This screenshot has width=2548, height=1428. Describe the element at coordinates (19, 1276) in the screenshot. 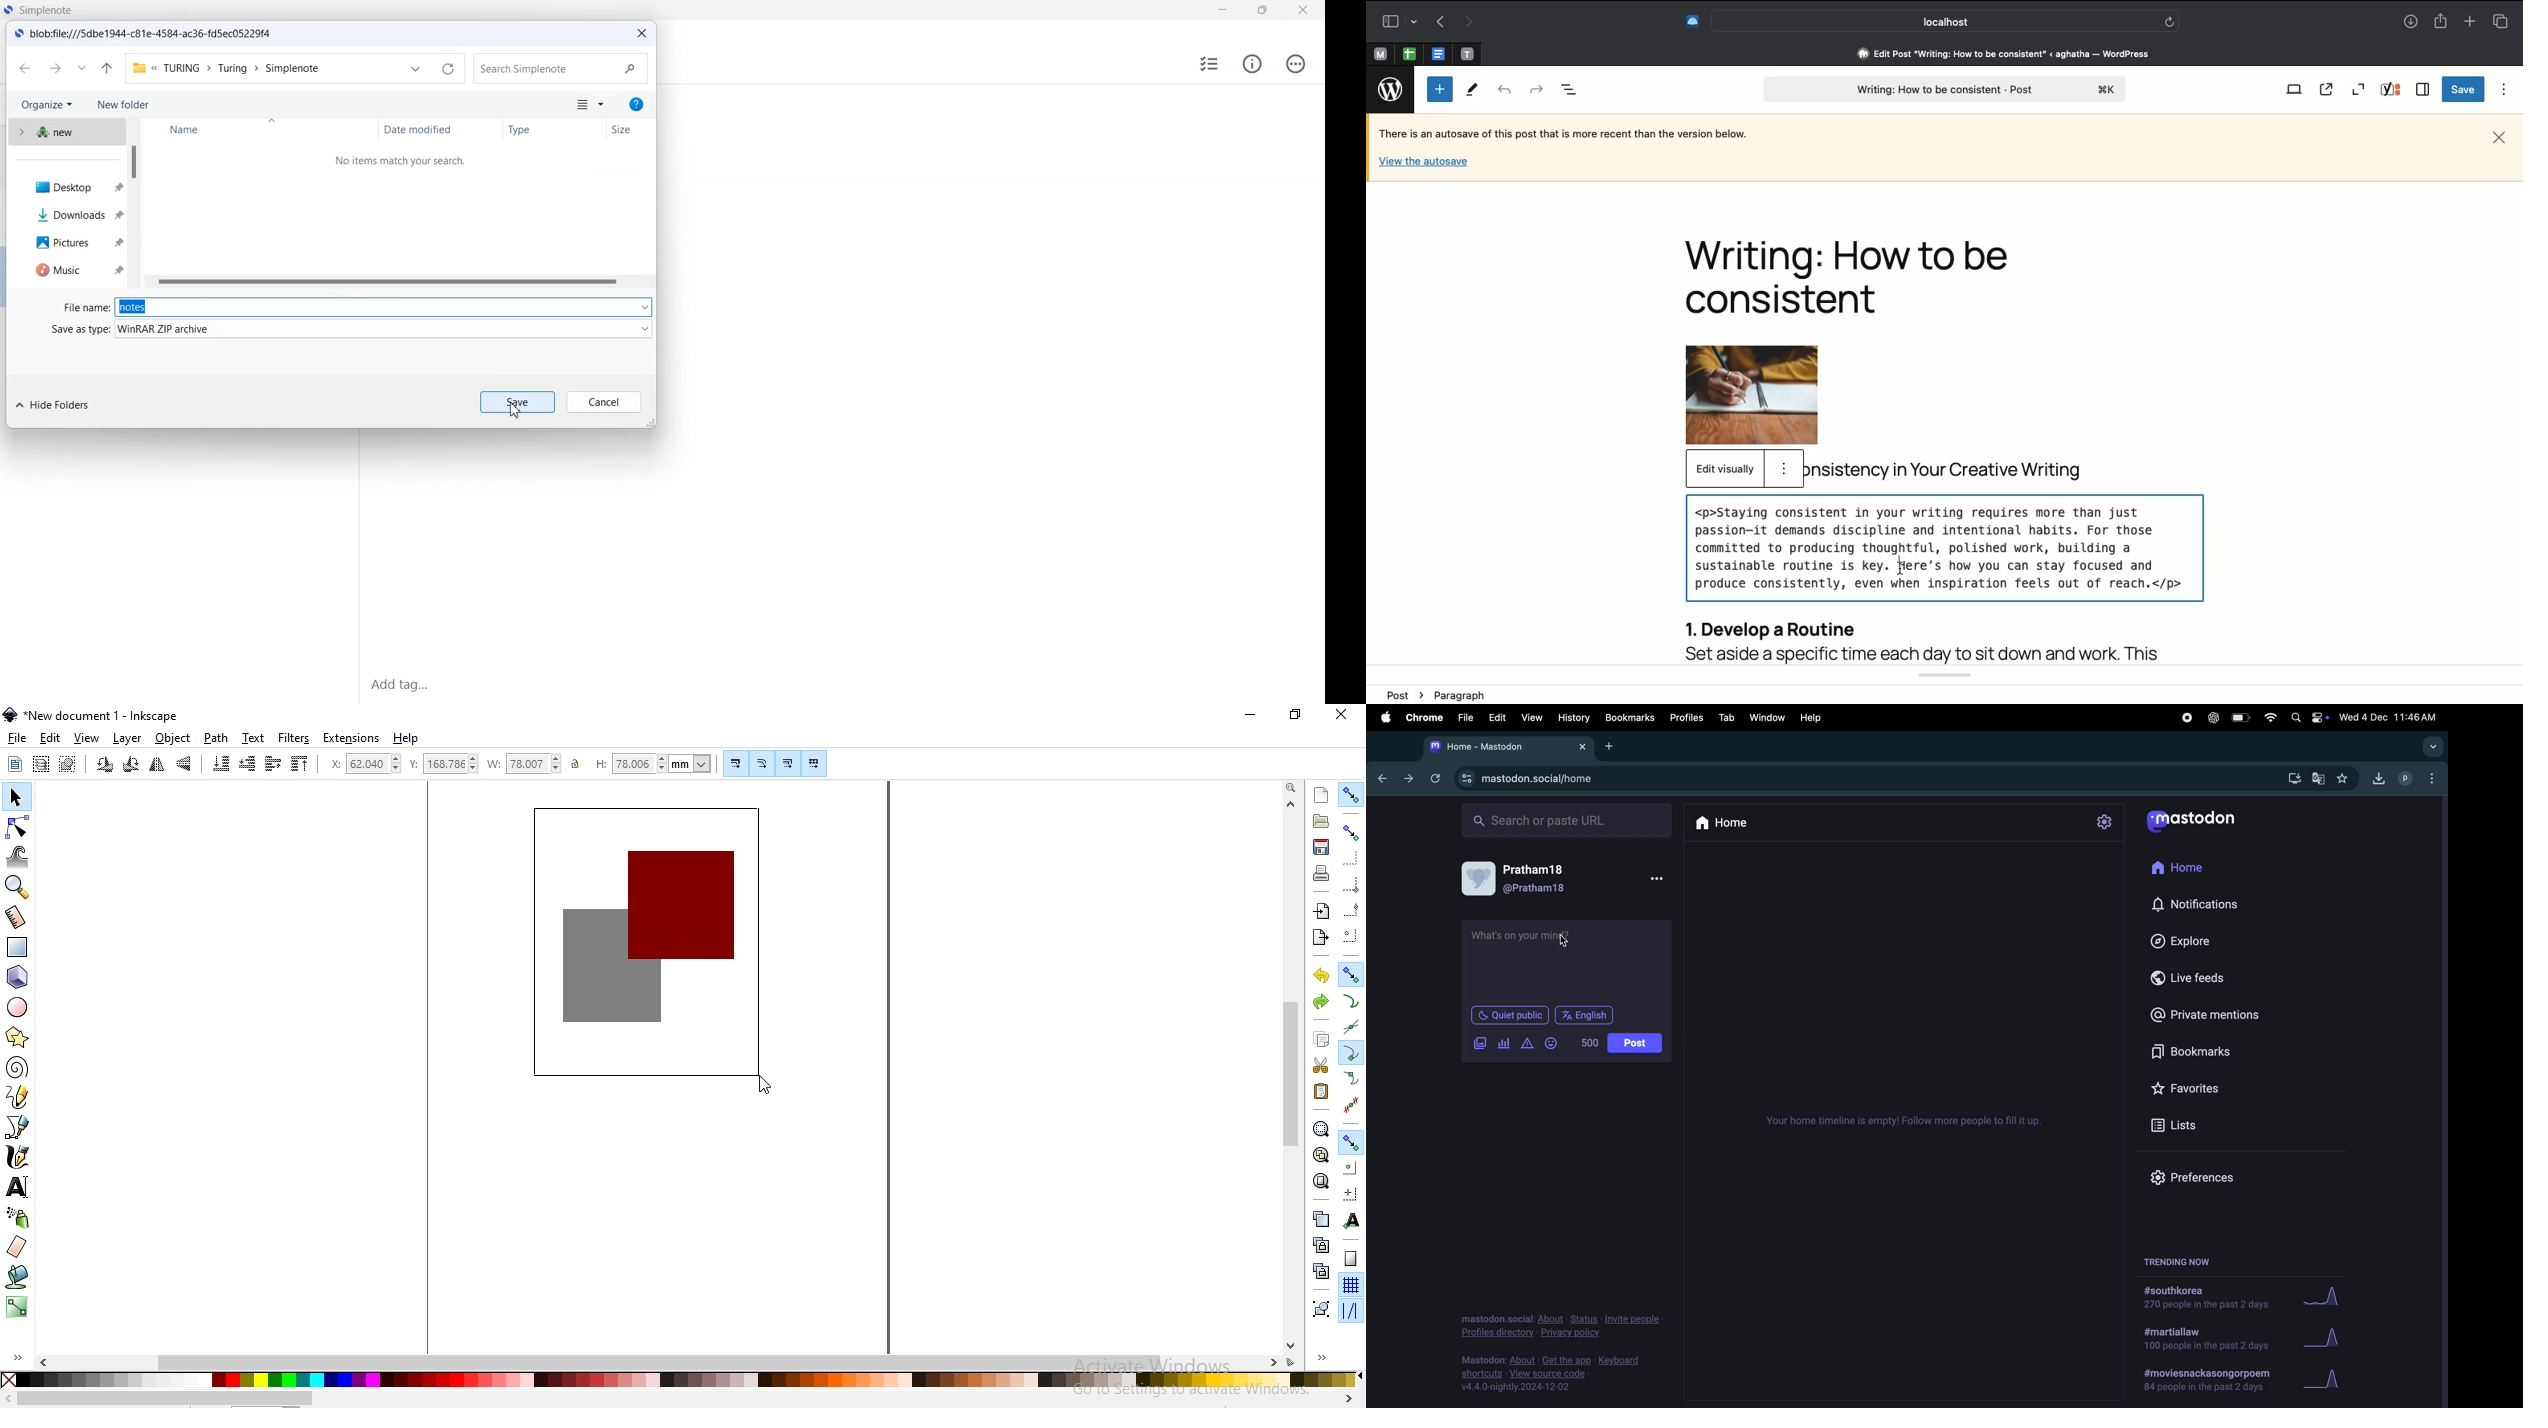

I see `fill bounded areas` at that location.